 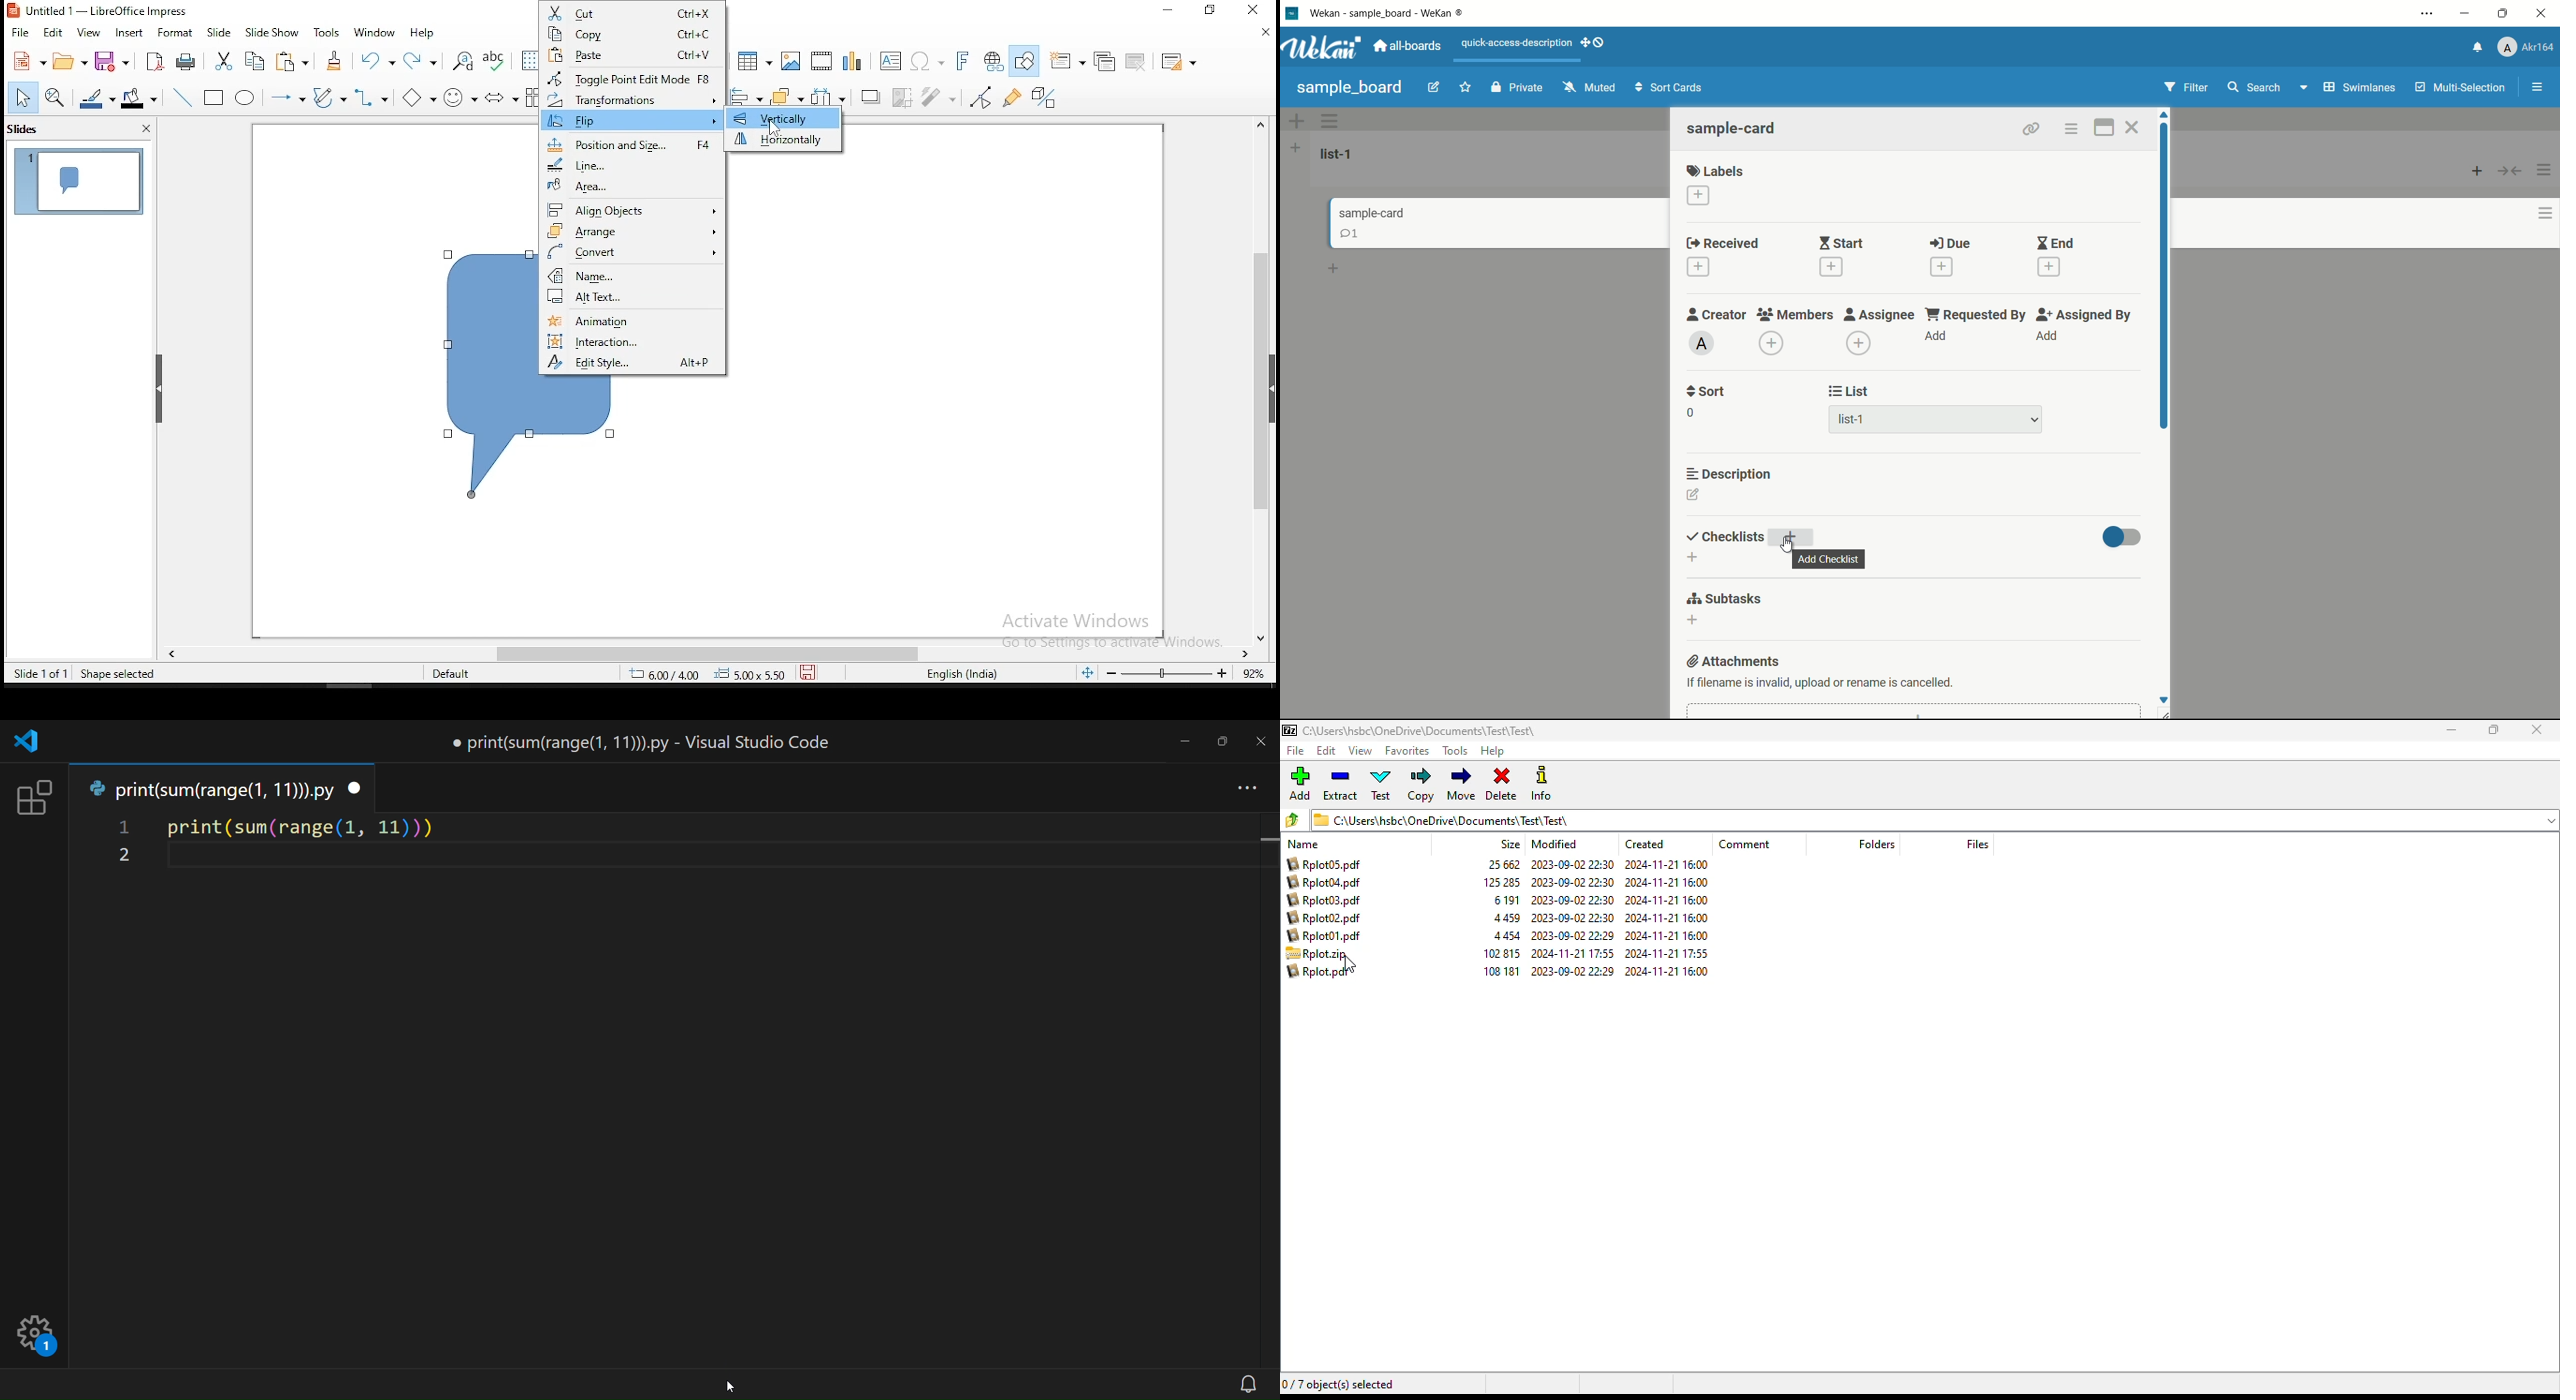 I want to click on fill color, so click(x=137, y=99).